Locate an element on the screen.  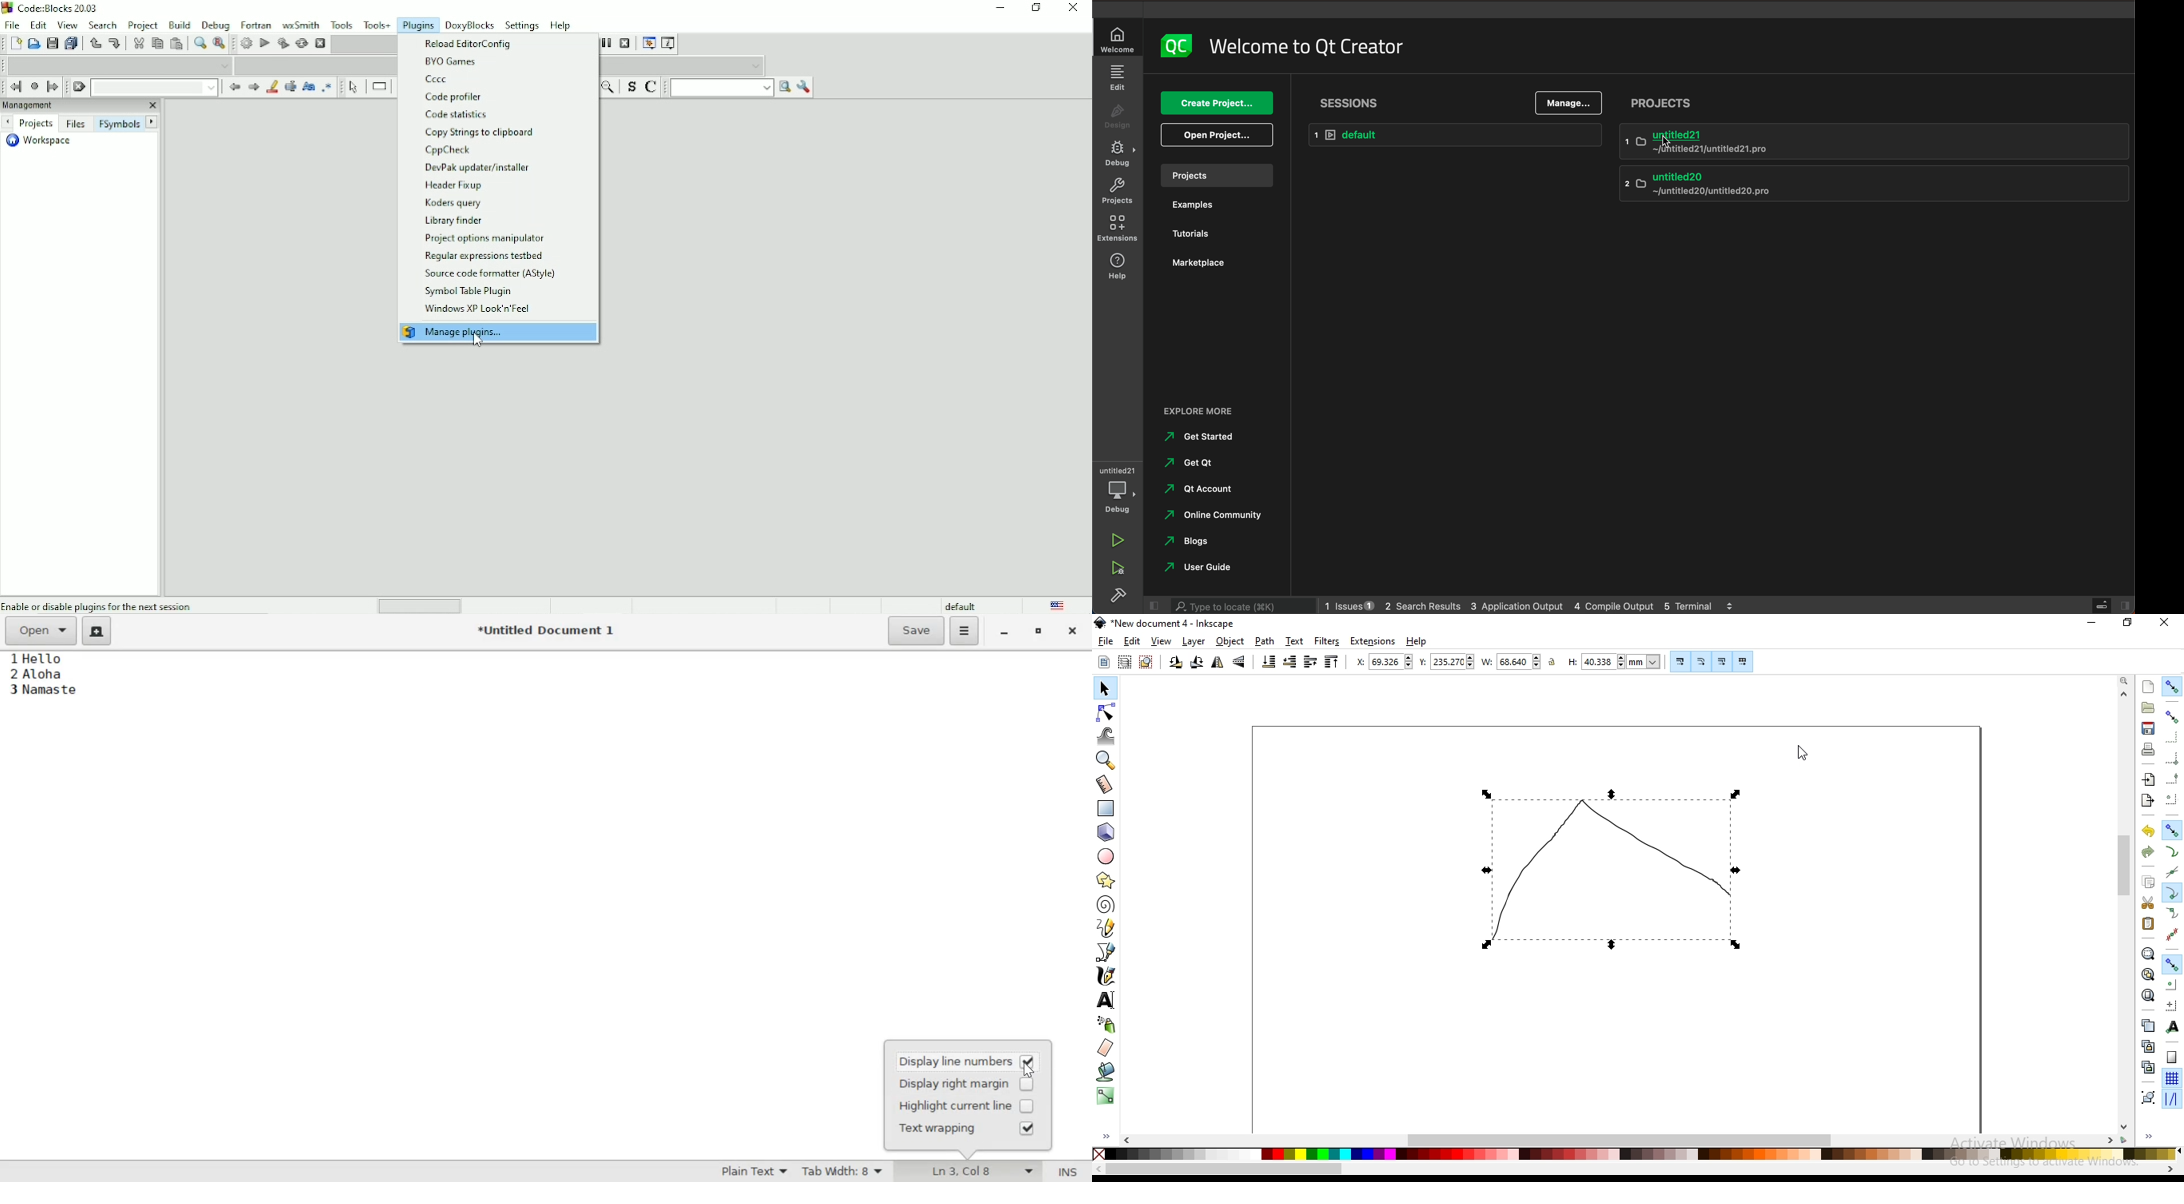
duplicate selected objects is located at coordinates (2147, 1025).